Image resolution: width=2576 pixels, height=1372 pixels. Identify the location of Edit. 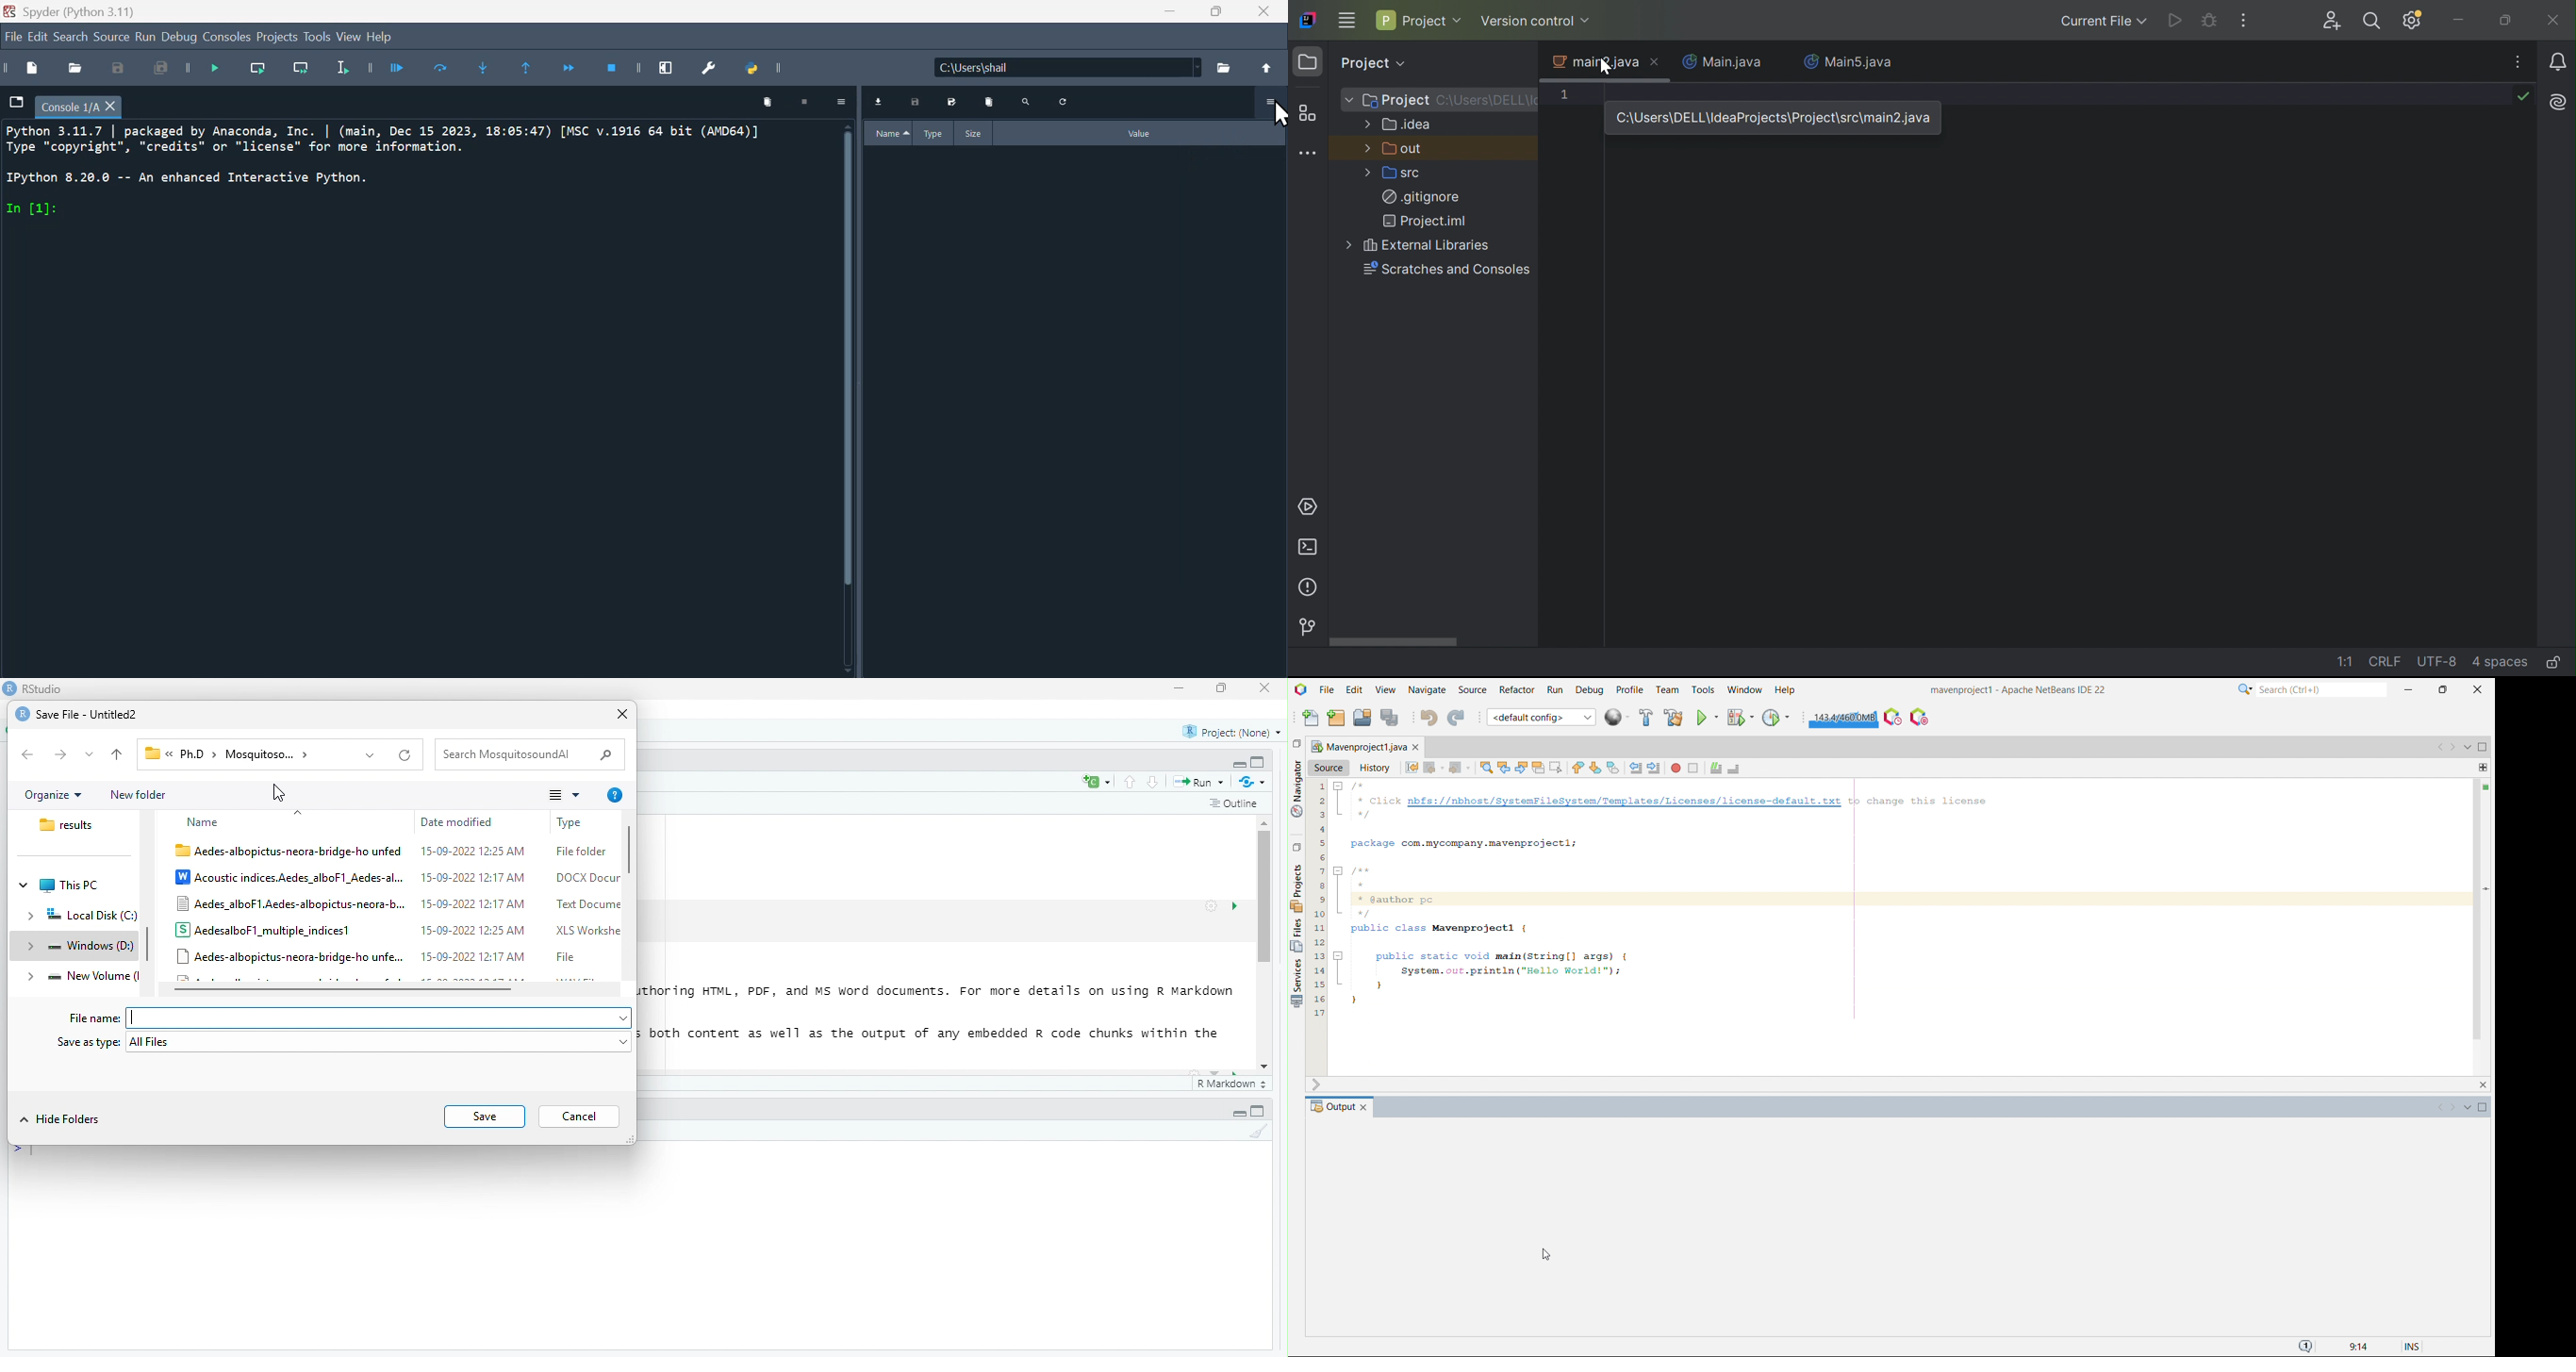
(40, 36).